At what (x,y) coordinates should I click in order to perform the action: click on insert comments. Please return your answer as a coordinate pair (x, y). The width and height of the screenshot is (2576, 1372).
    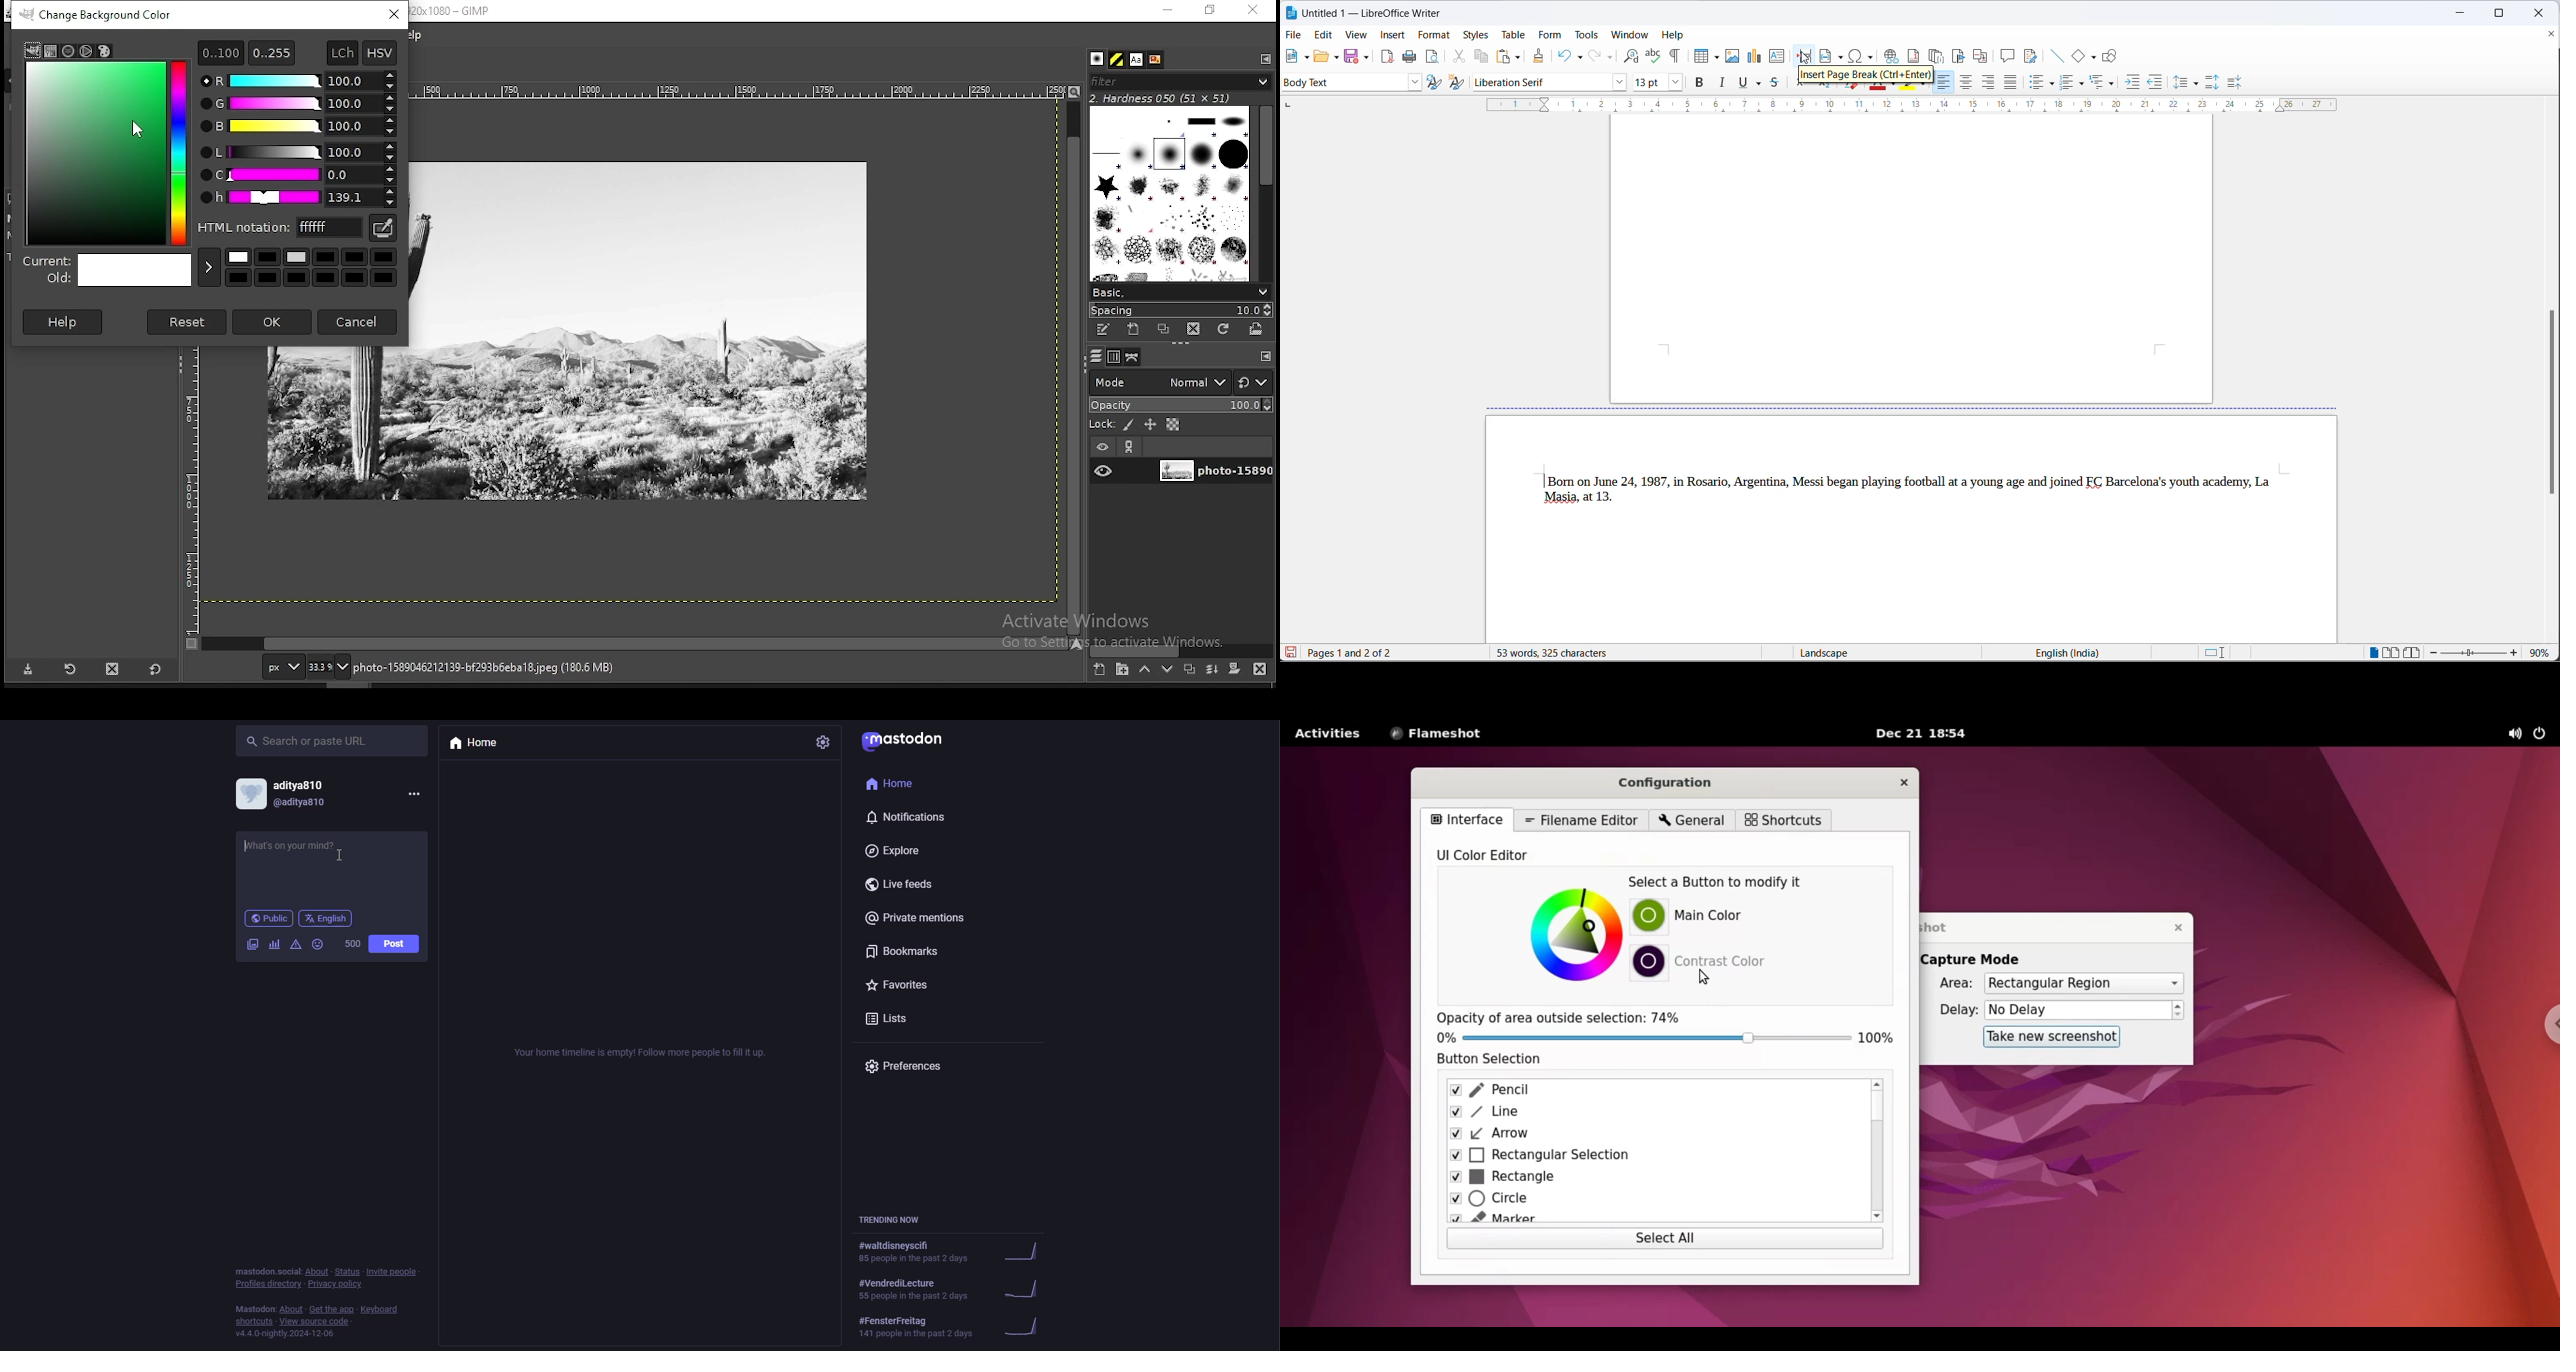
    Looking at the image, I should click on (2006, 57).